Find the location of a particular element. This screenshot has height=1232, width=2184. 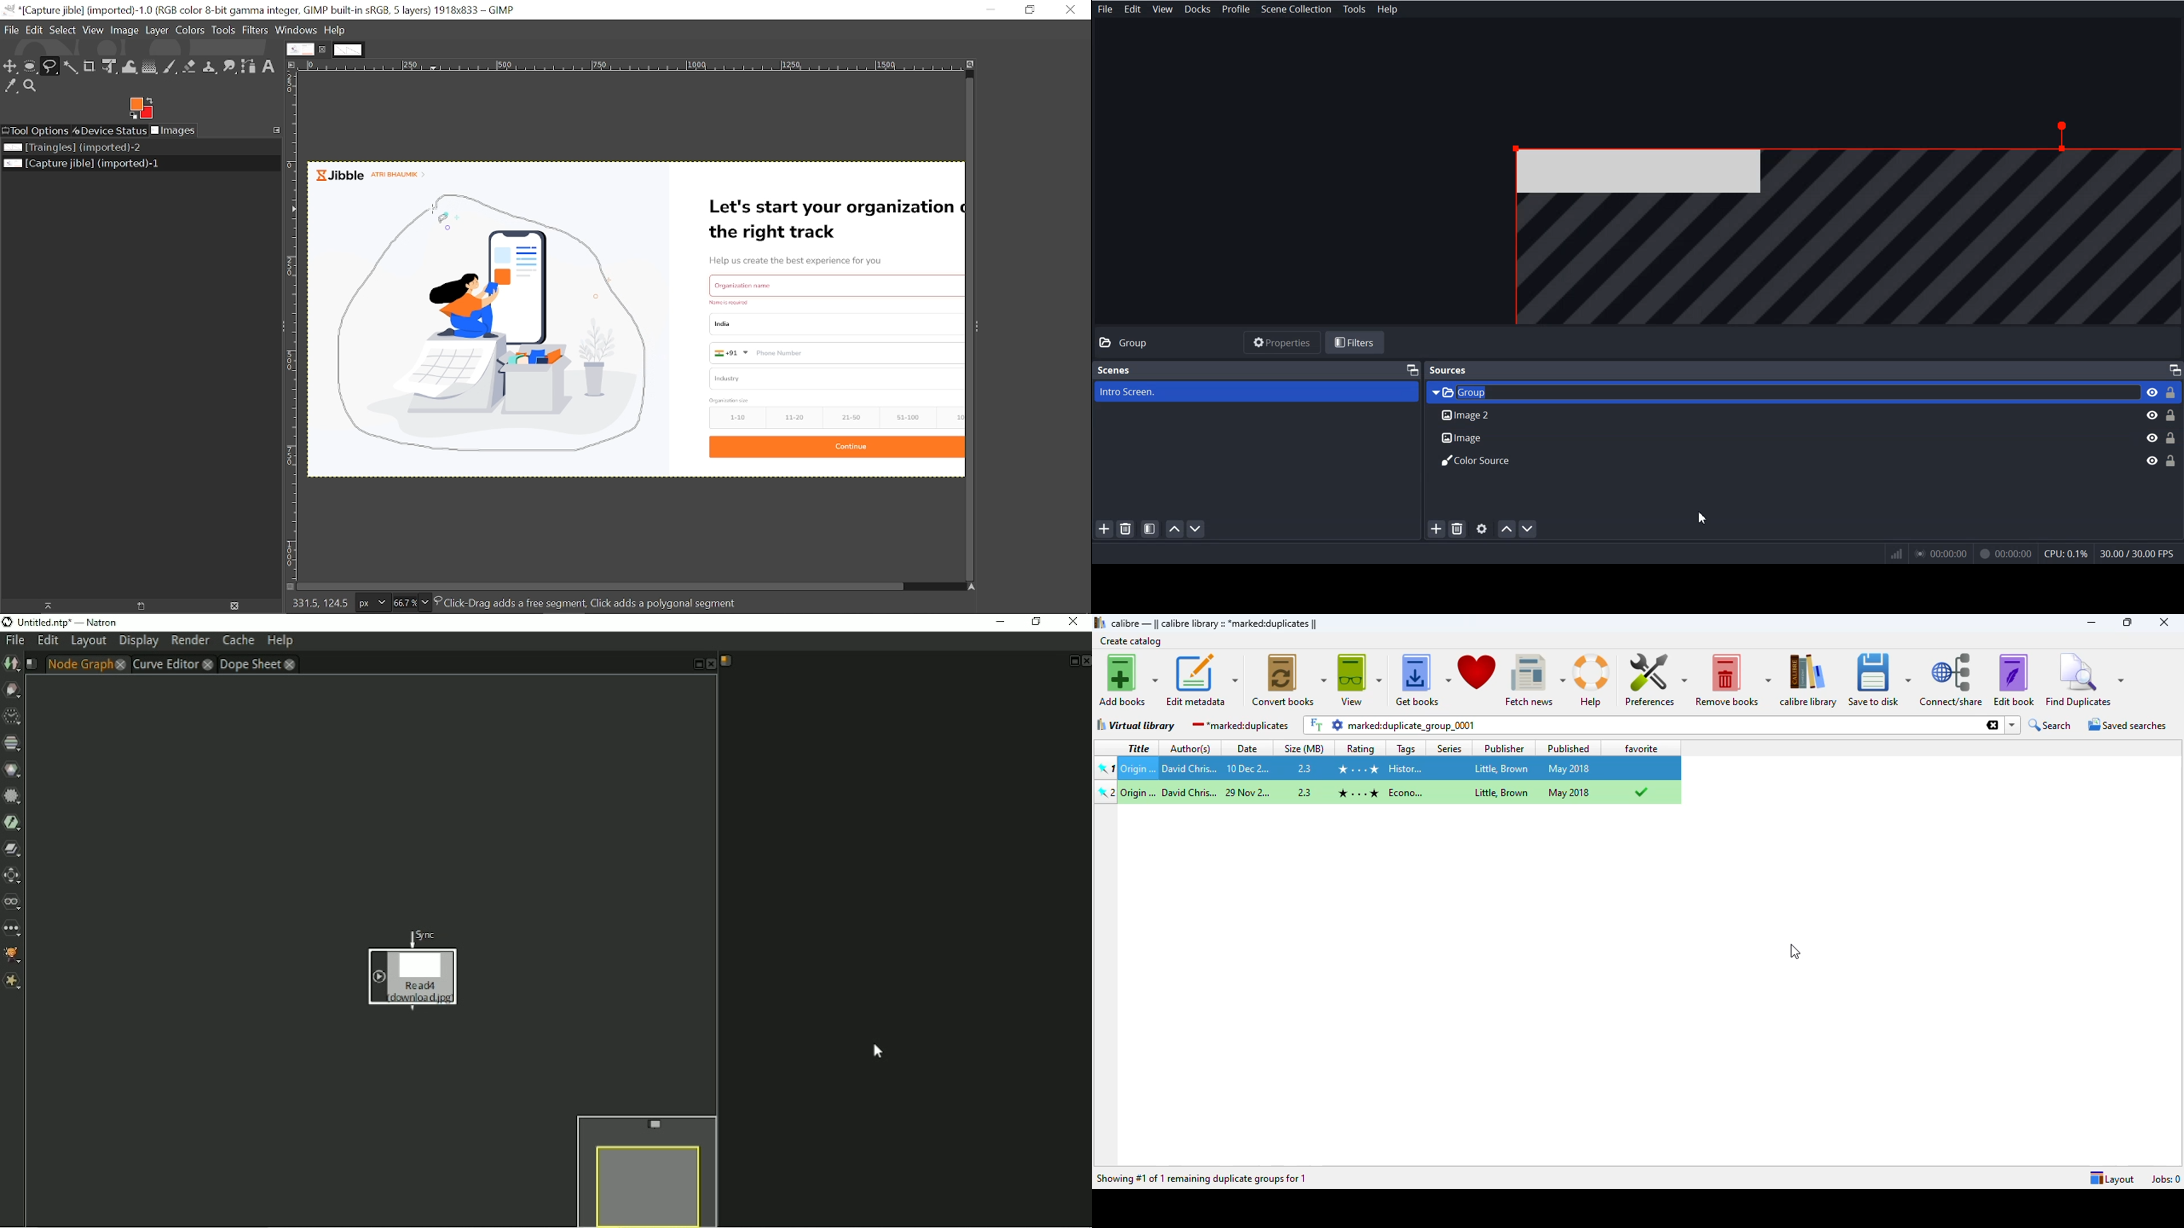

Scenes is located at coordinates (1114, 370).